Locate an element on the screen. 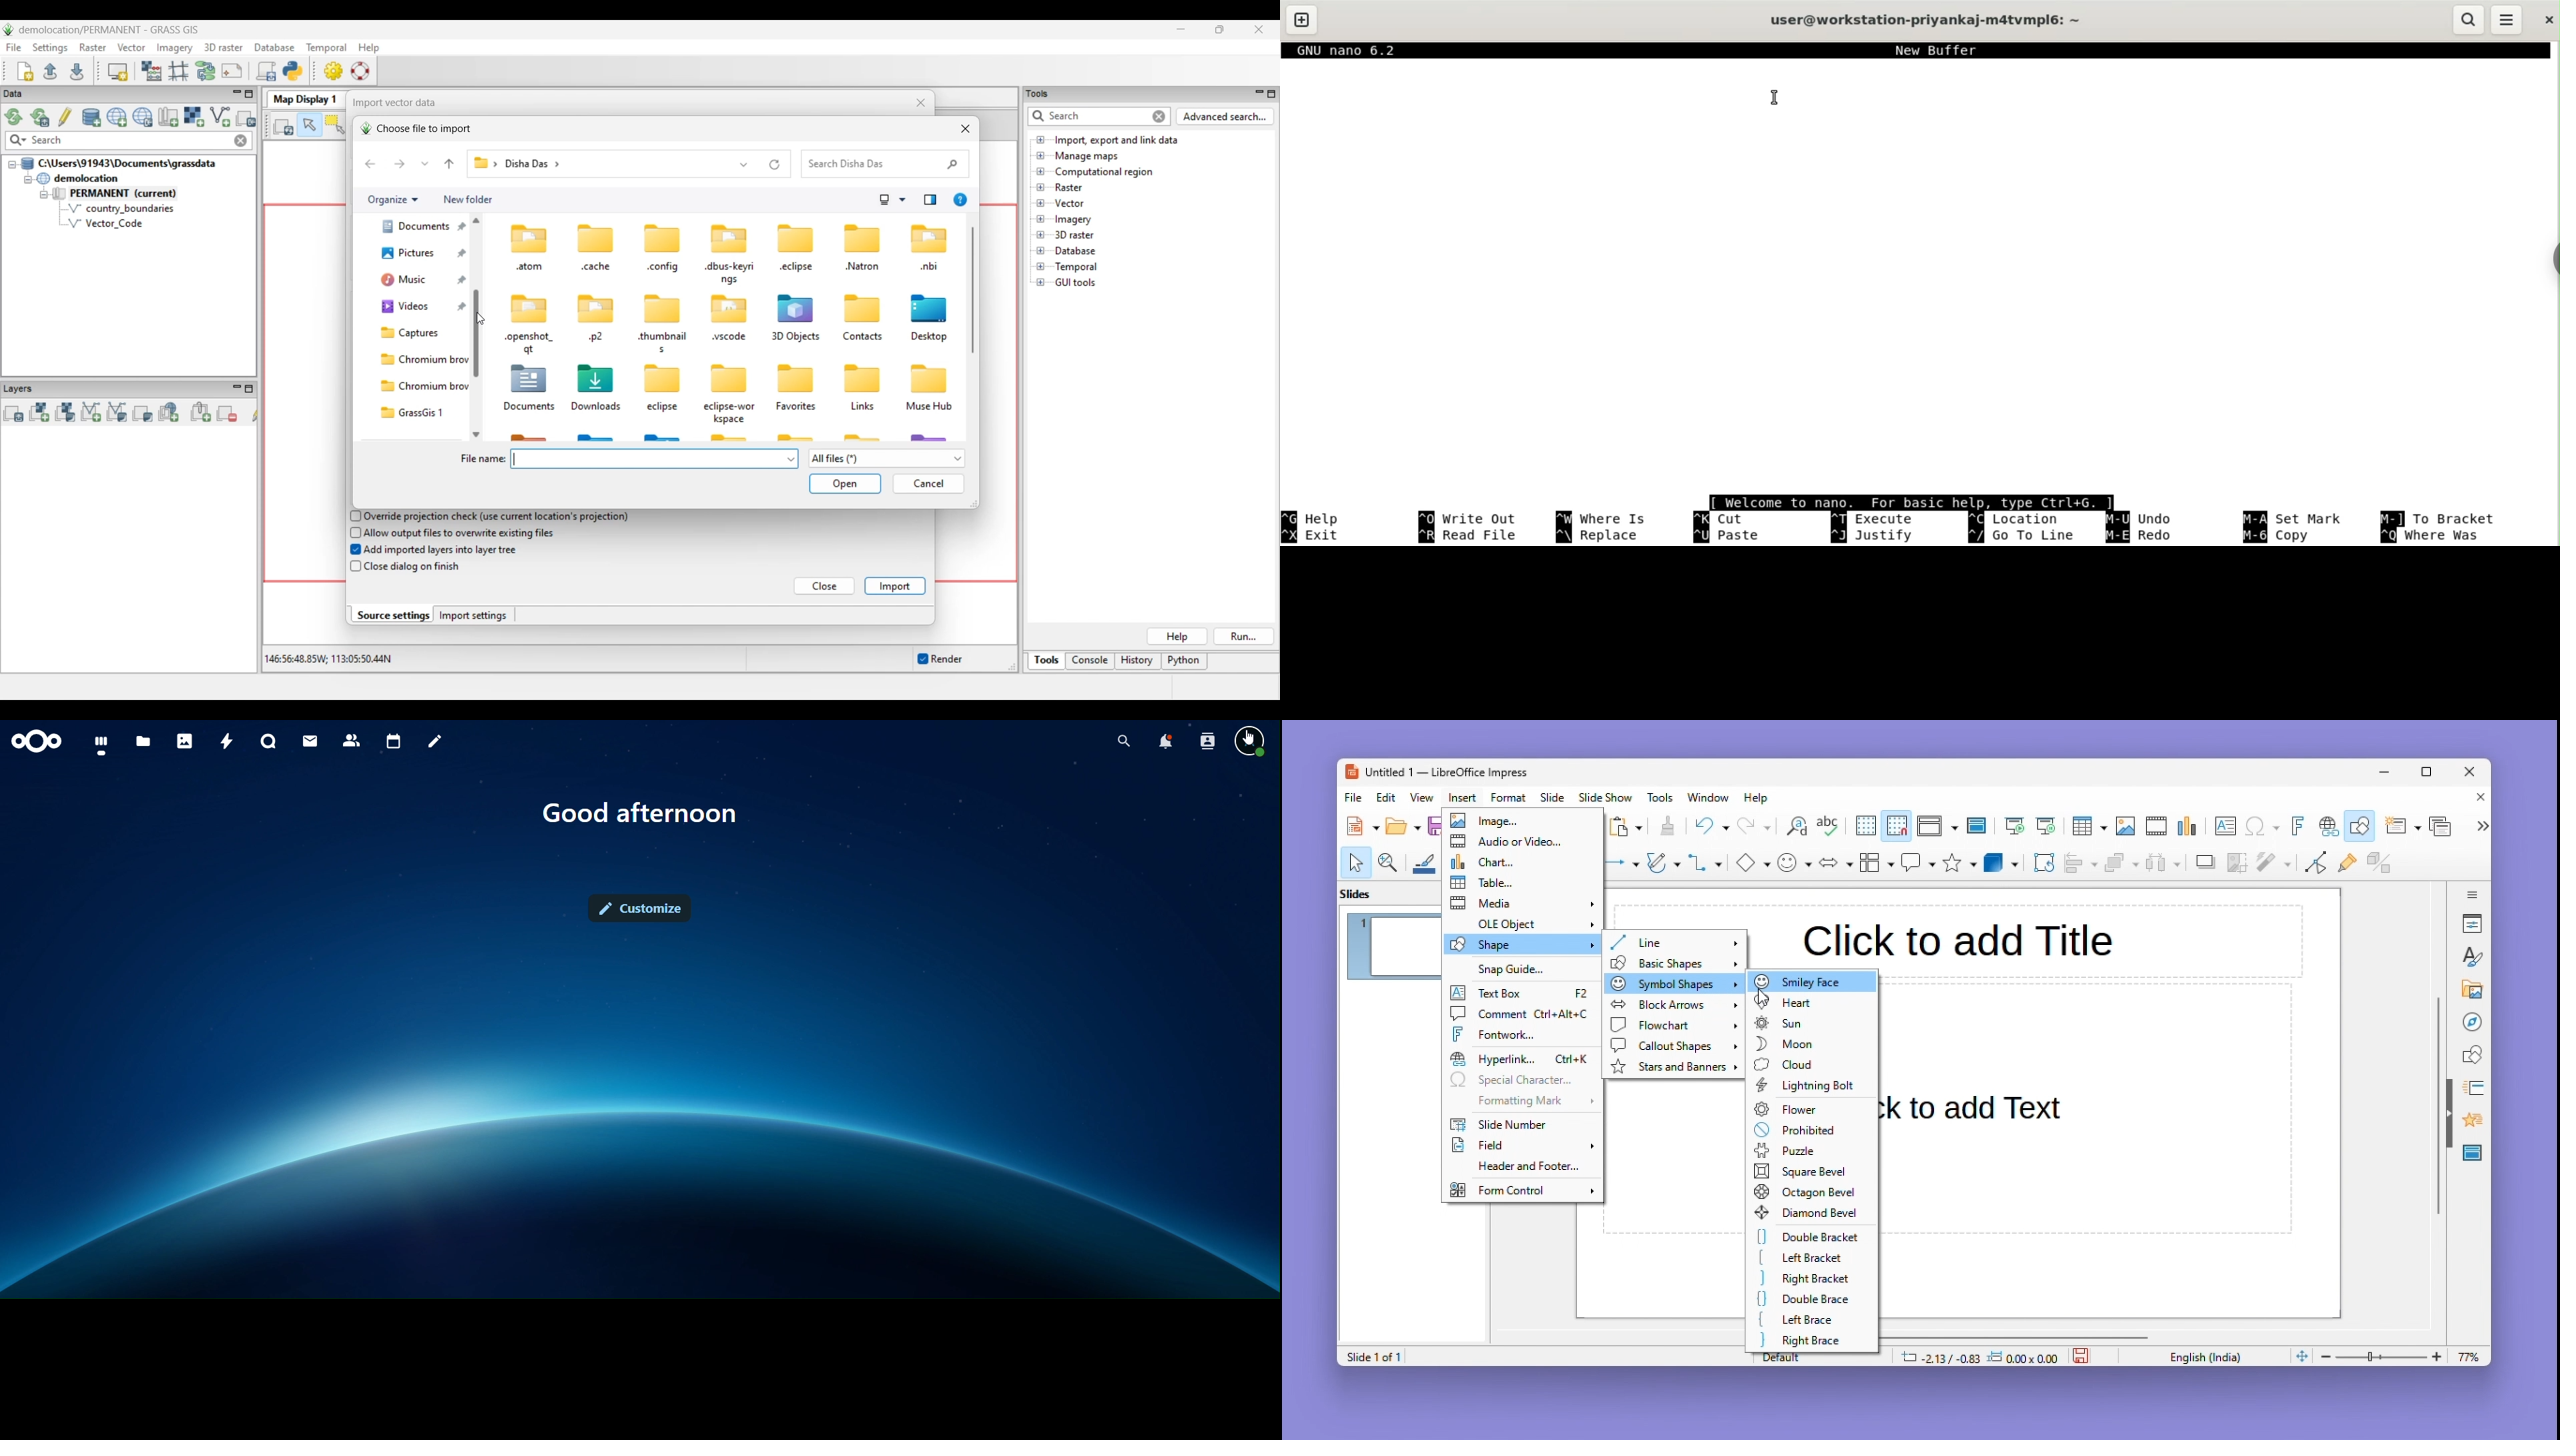 This screenshot has width=2576, height=1456. Flower is located at coordinates (1813, 1108).